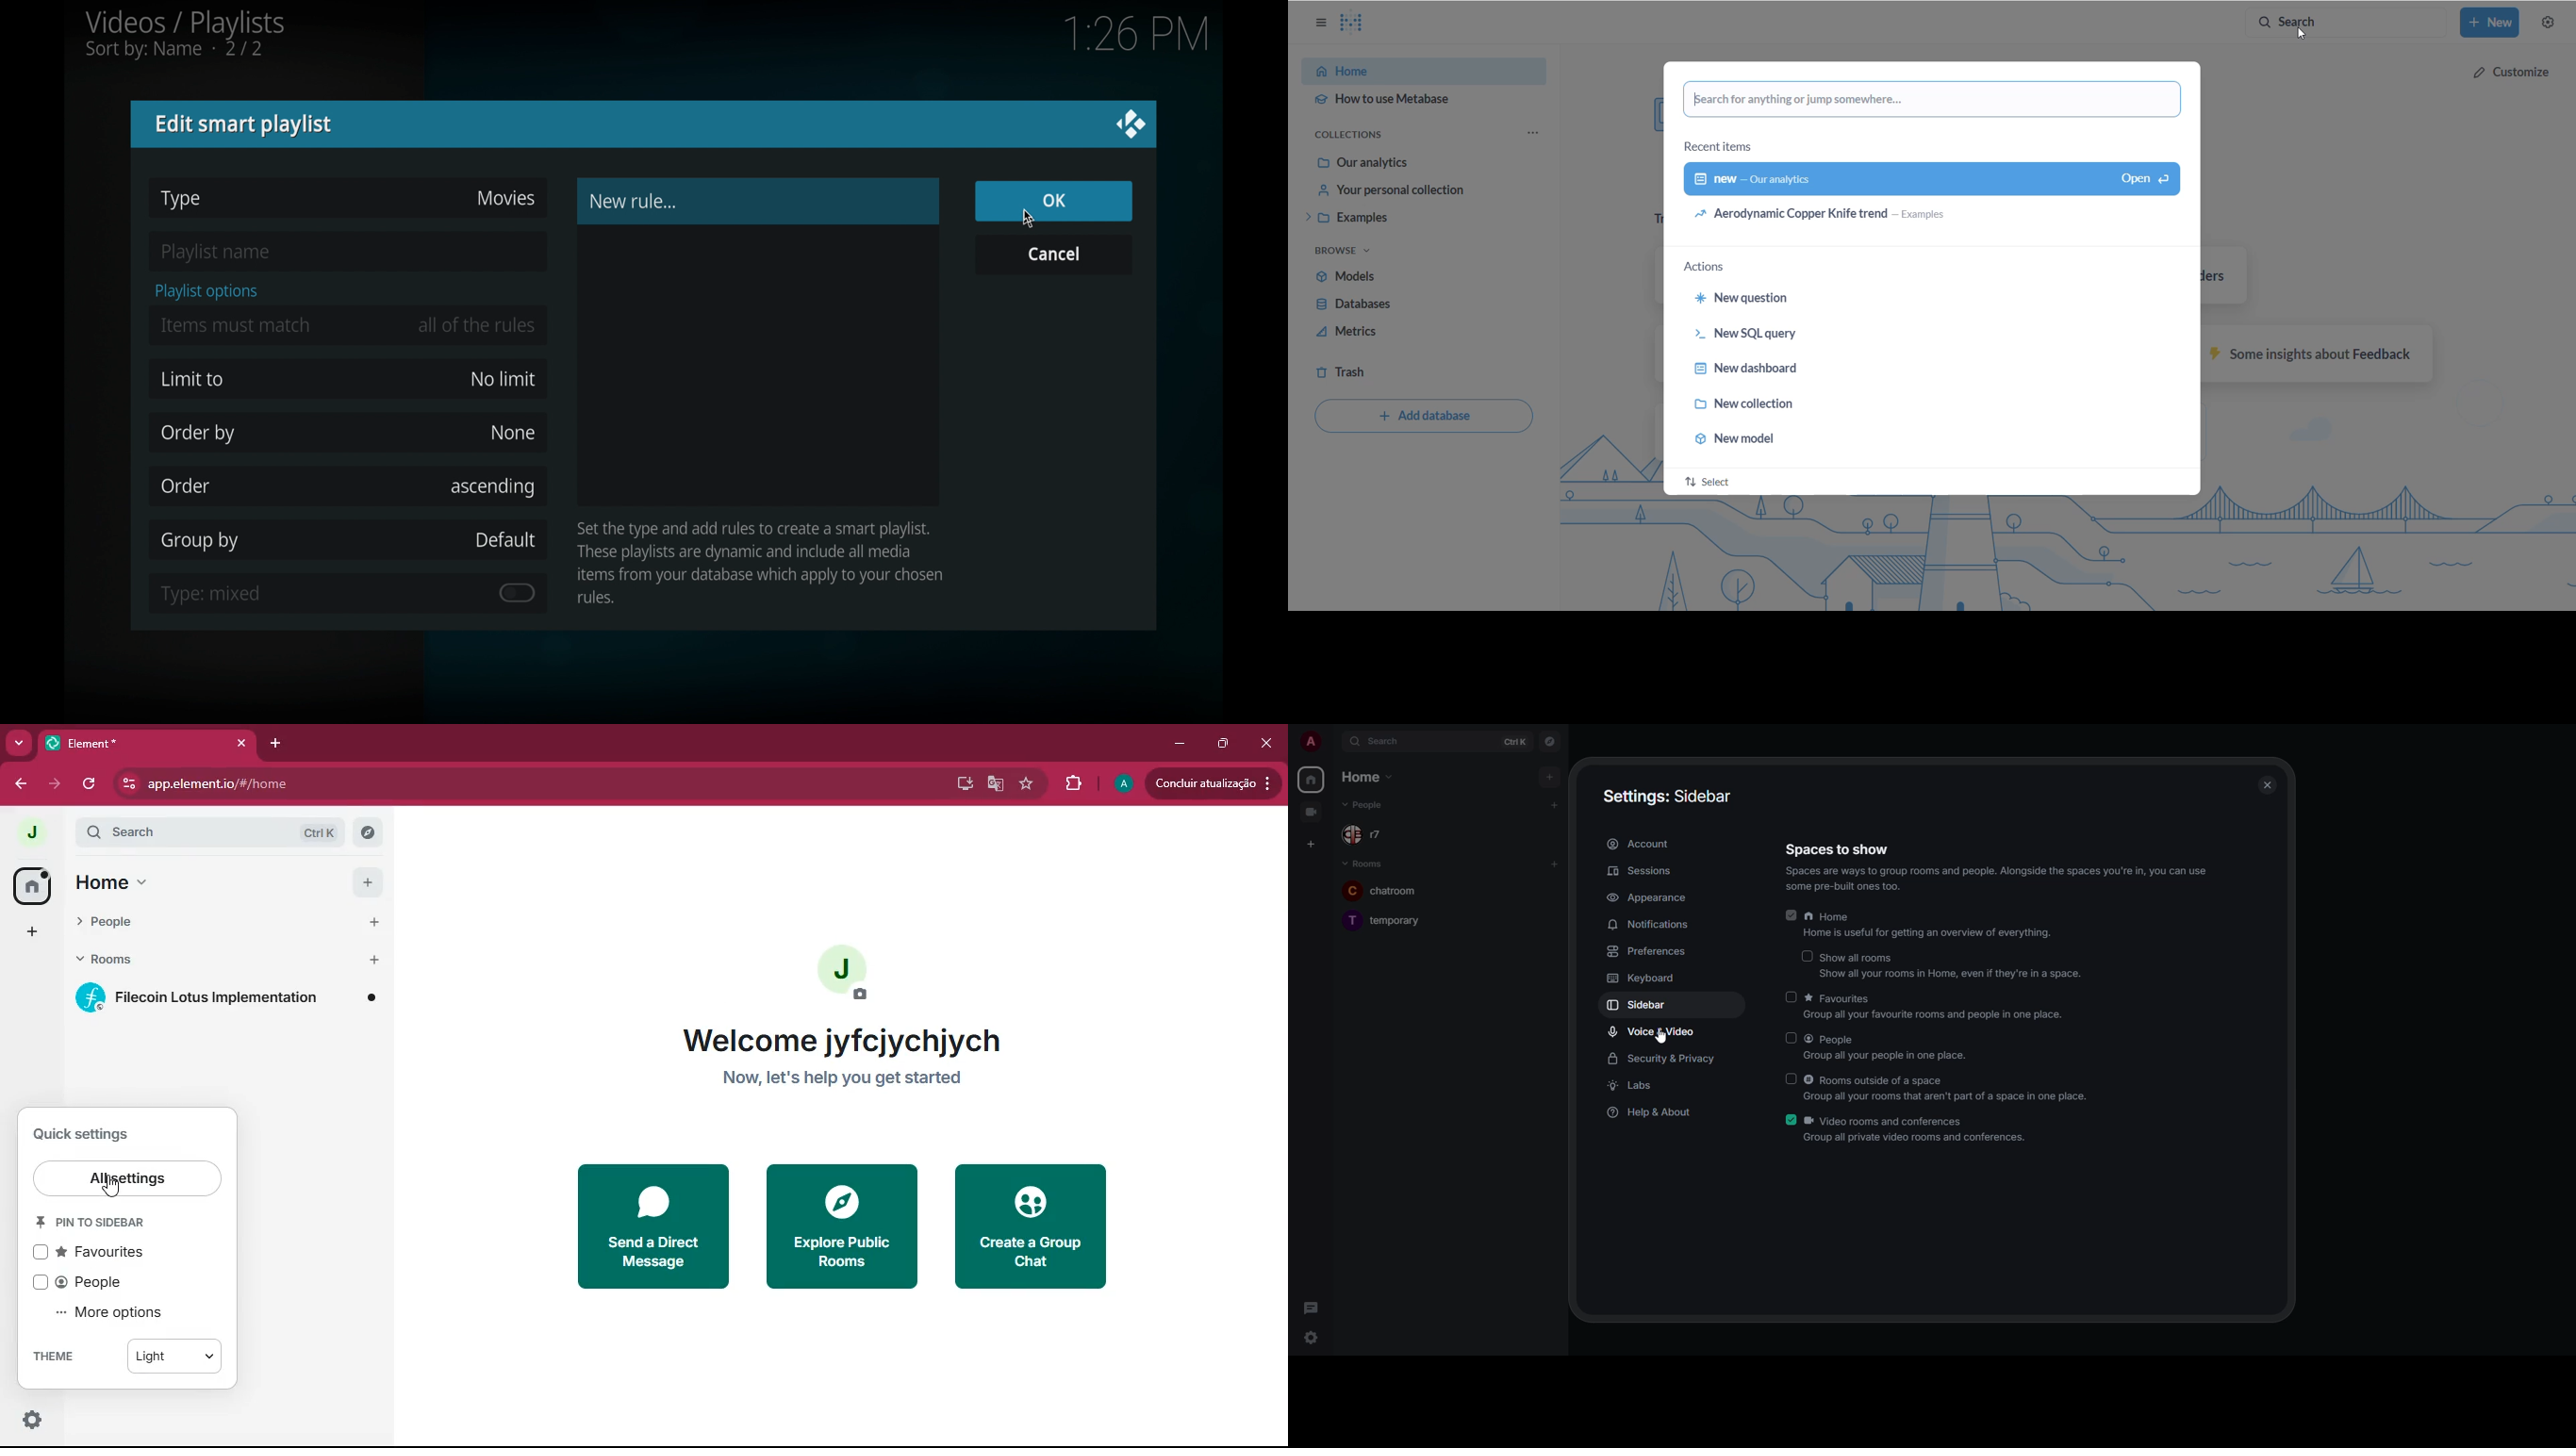 This screenshot has height=1456, width=2576. What do you see at coordinates (184, 34) in the screenshot?
I see `videos/playlists` at bounding box center [184, 34].